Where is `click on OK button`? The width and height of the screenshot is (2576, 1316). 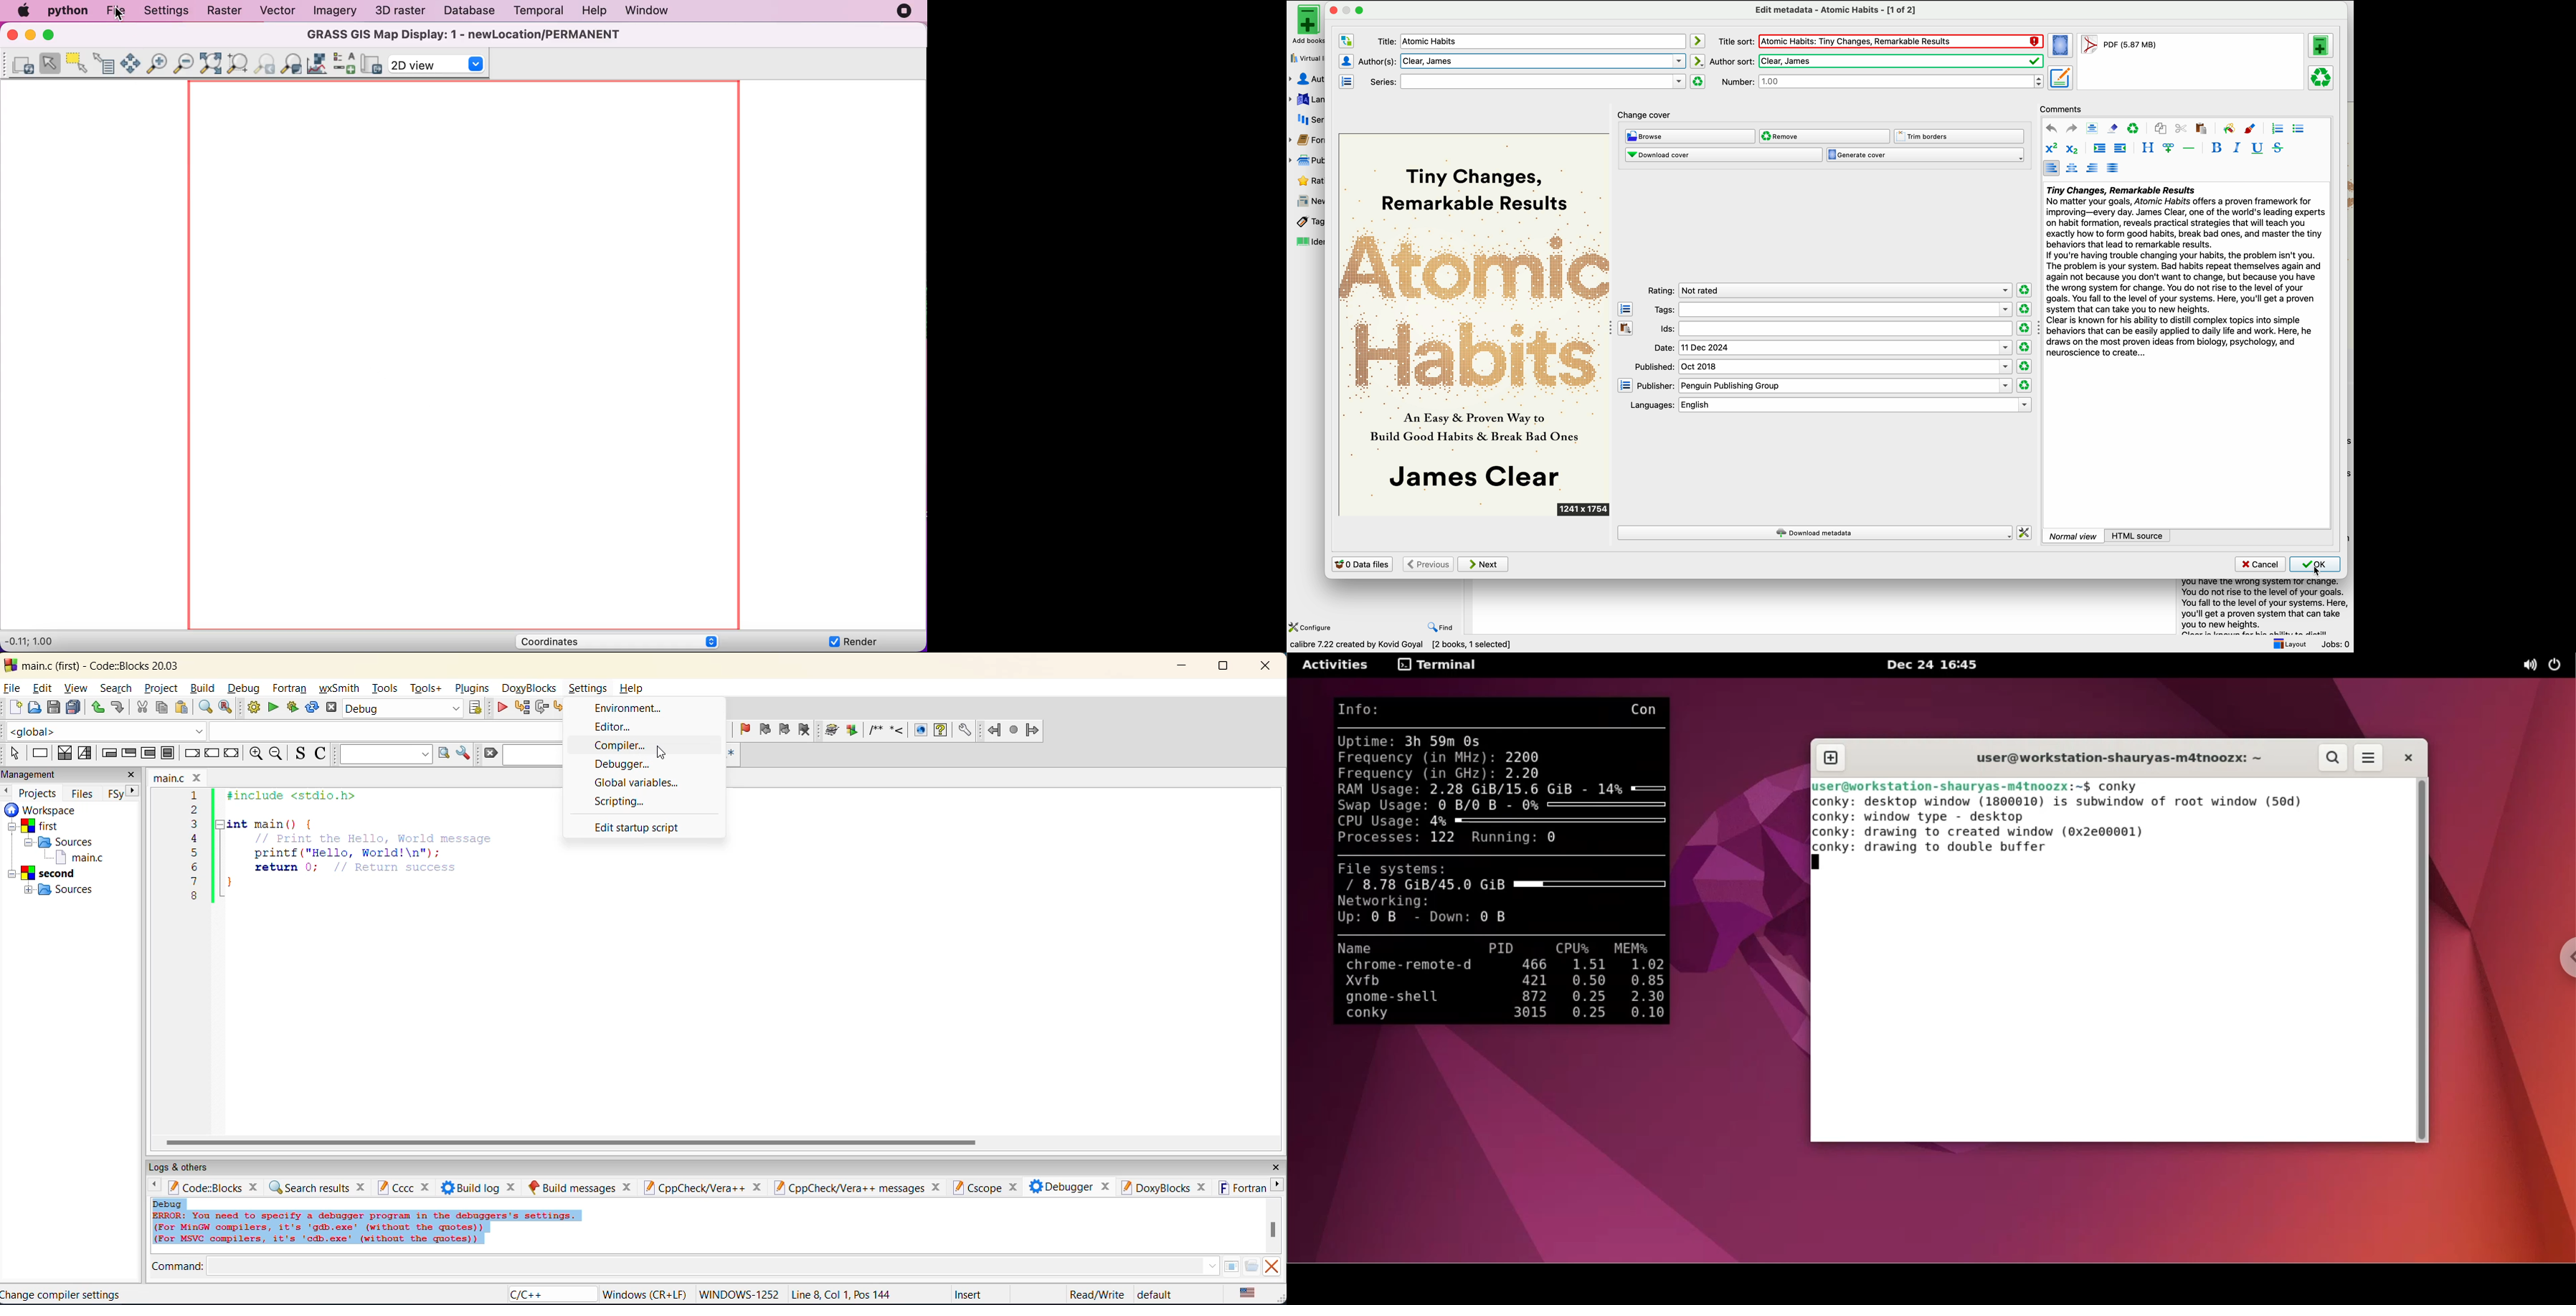
click on OK button is located at coordinates (2315, 566).